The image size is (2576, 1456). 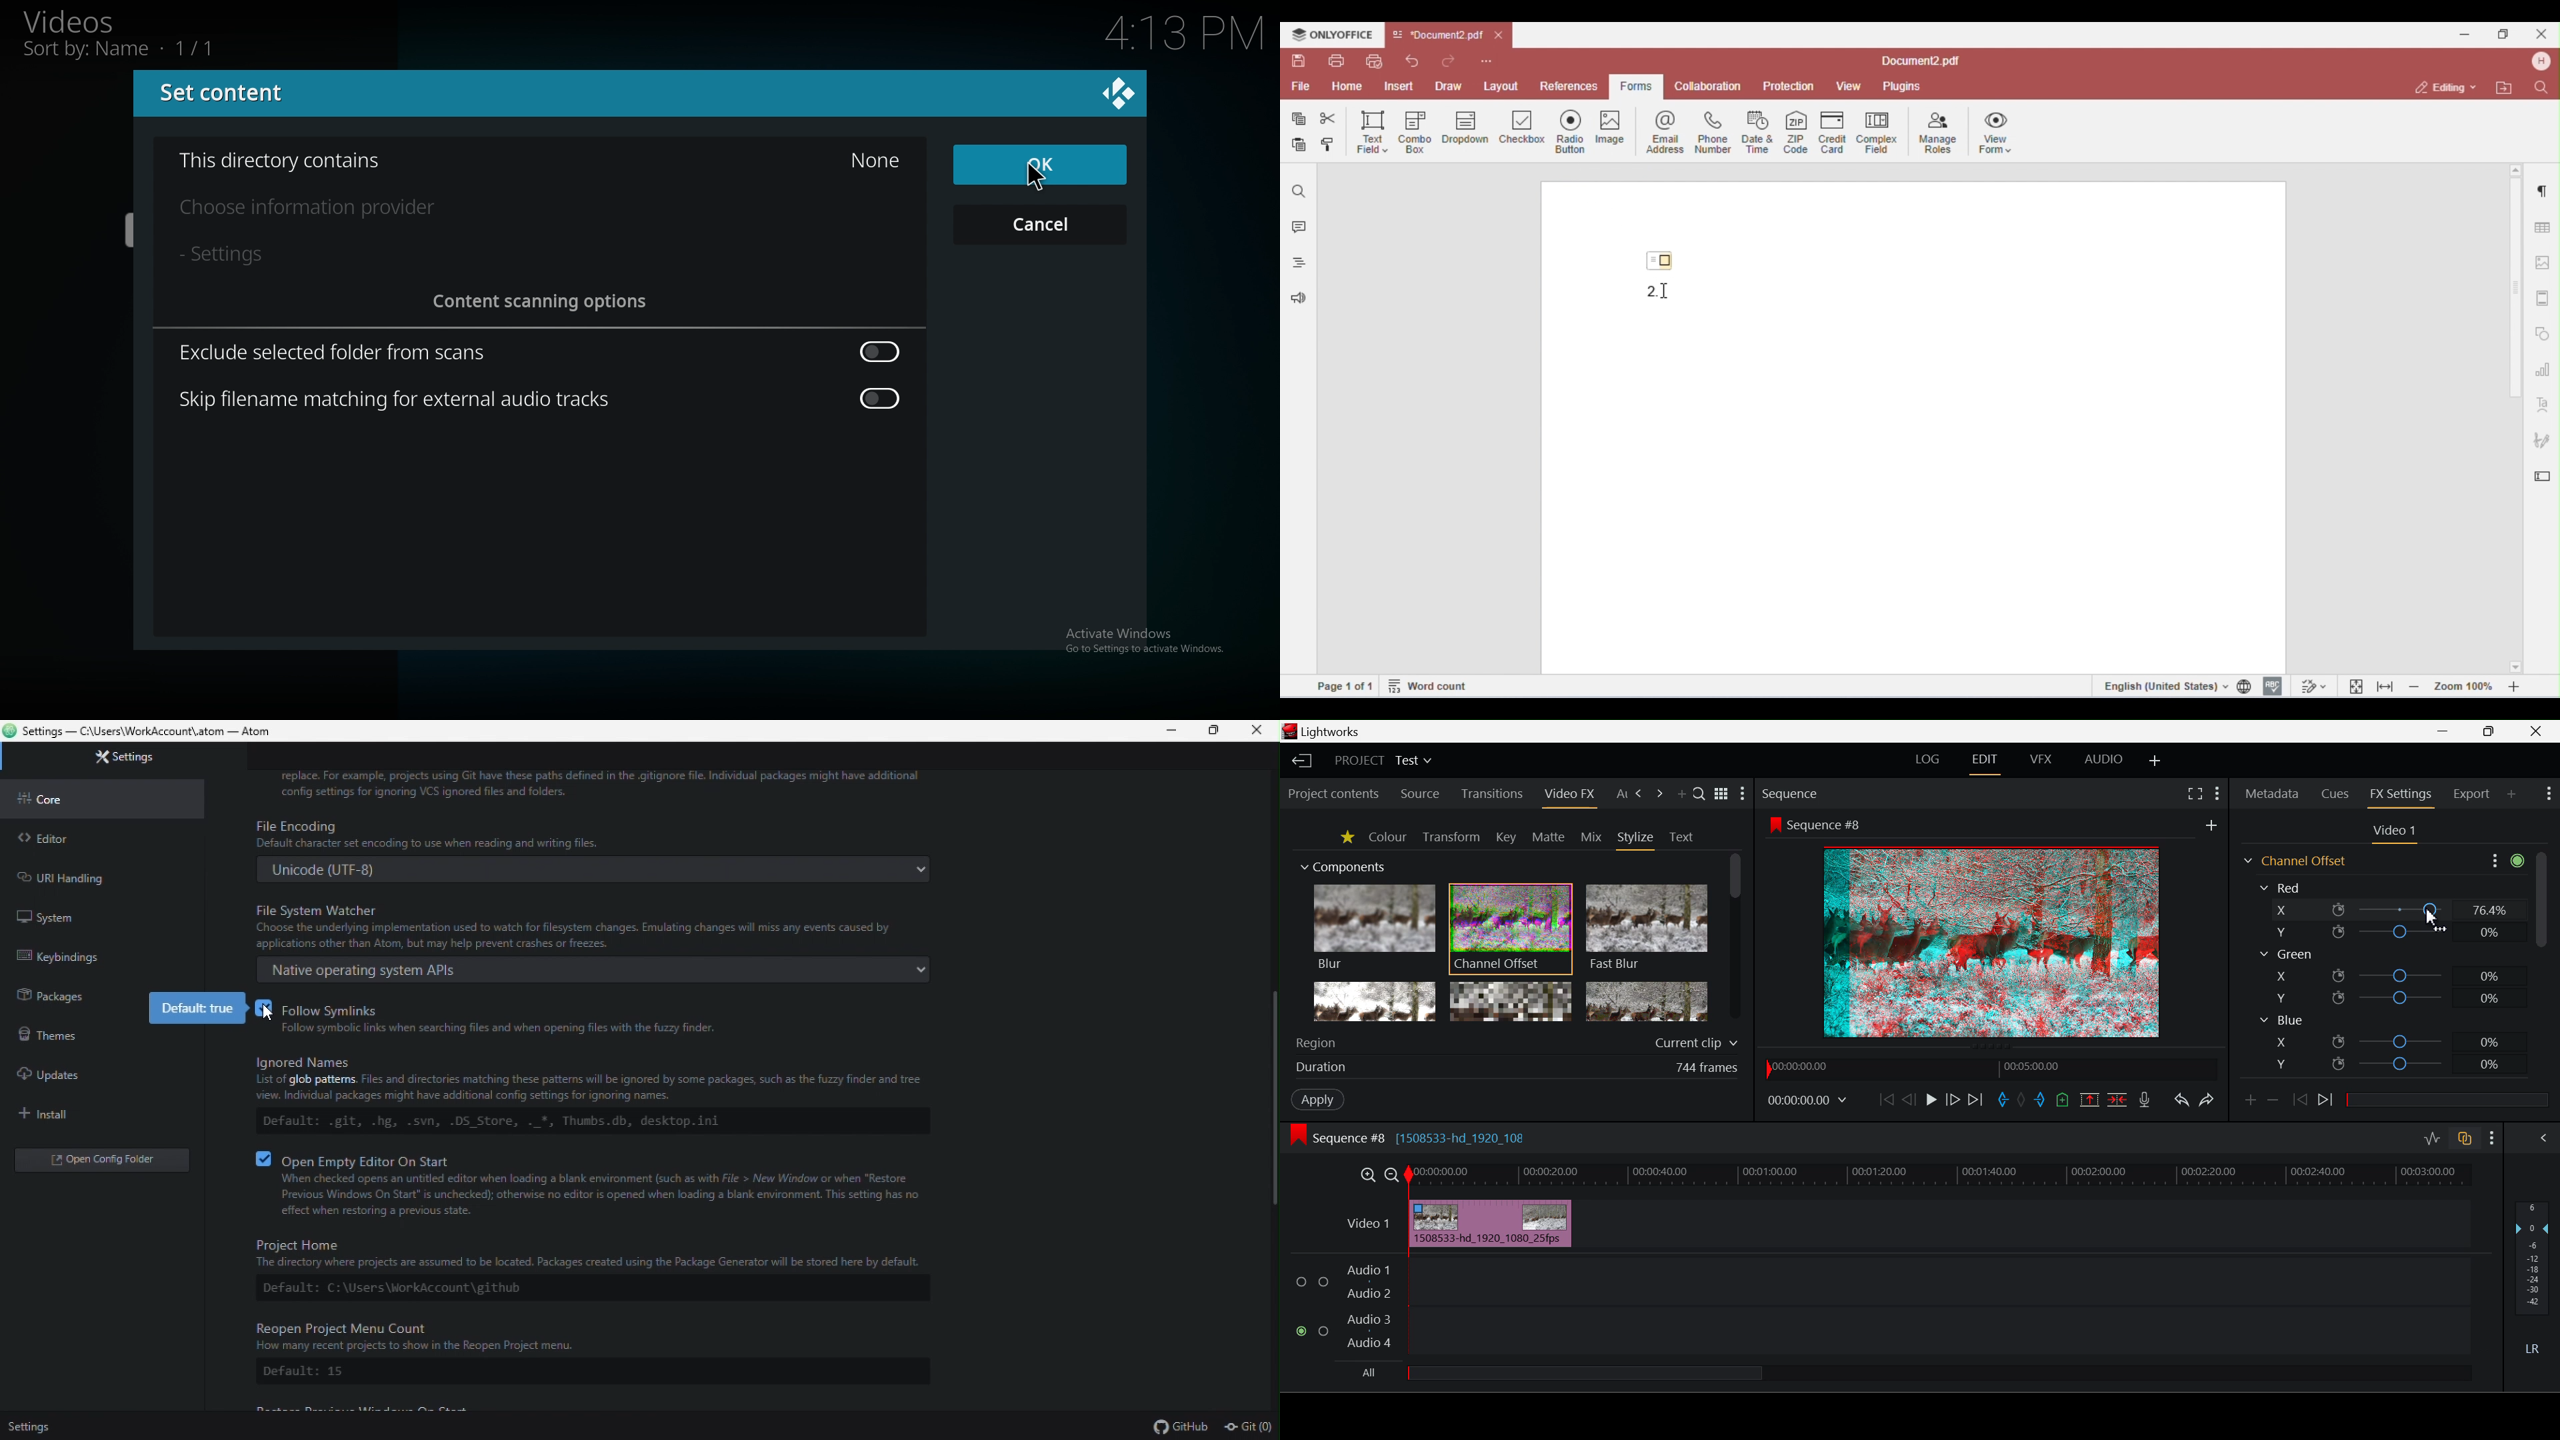 I want to click on Channel Offset, so click(x=1511, y=930).